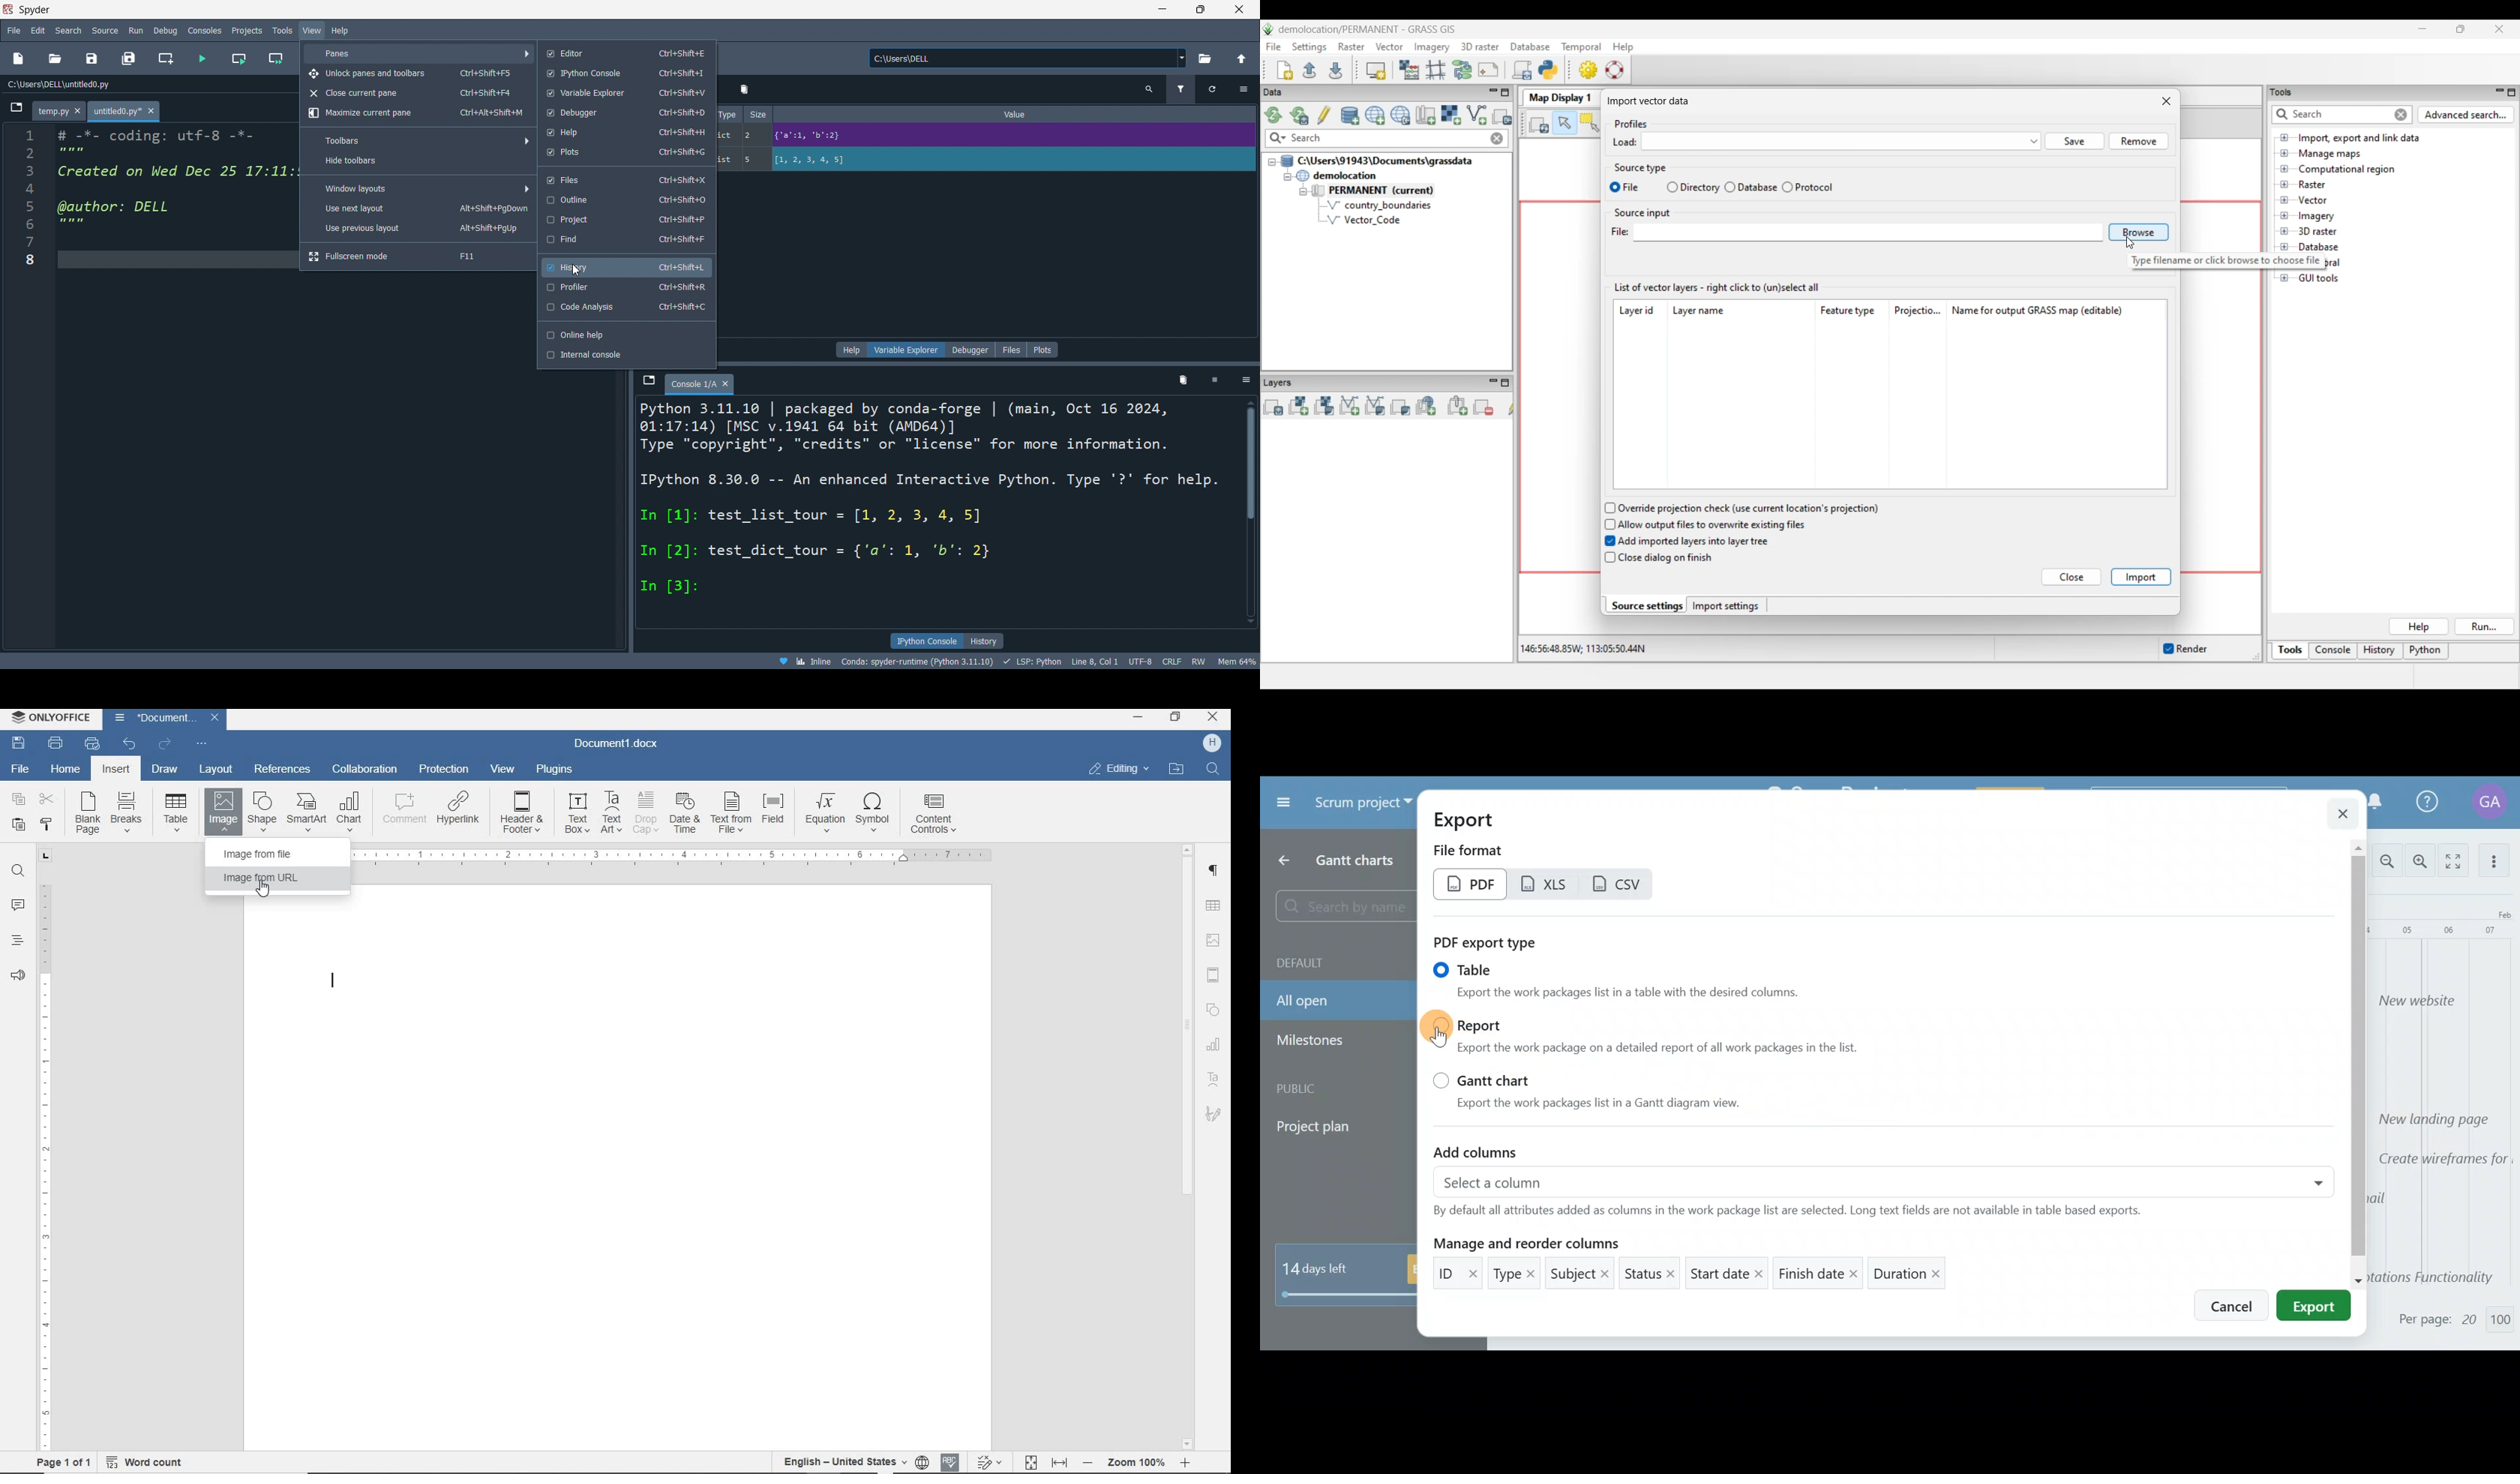 The height and width of the screenshot is (1484, 2520). I want to click on field, so click(776, 813).